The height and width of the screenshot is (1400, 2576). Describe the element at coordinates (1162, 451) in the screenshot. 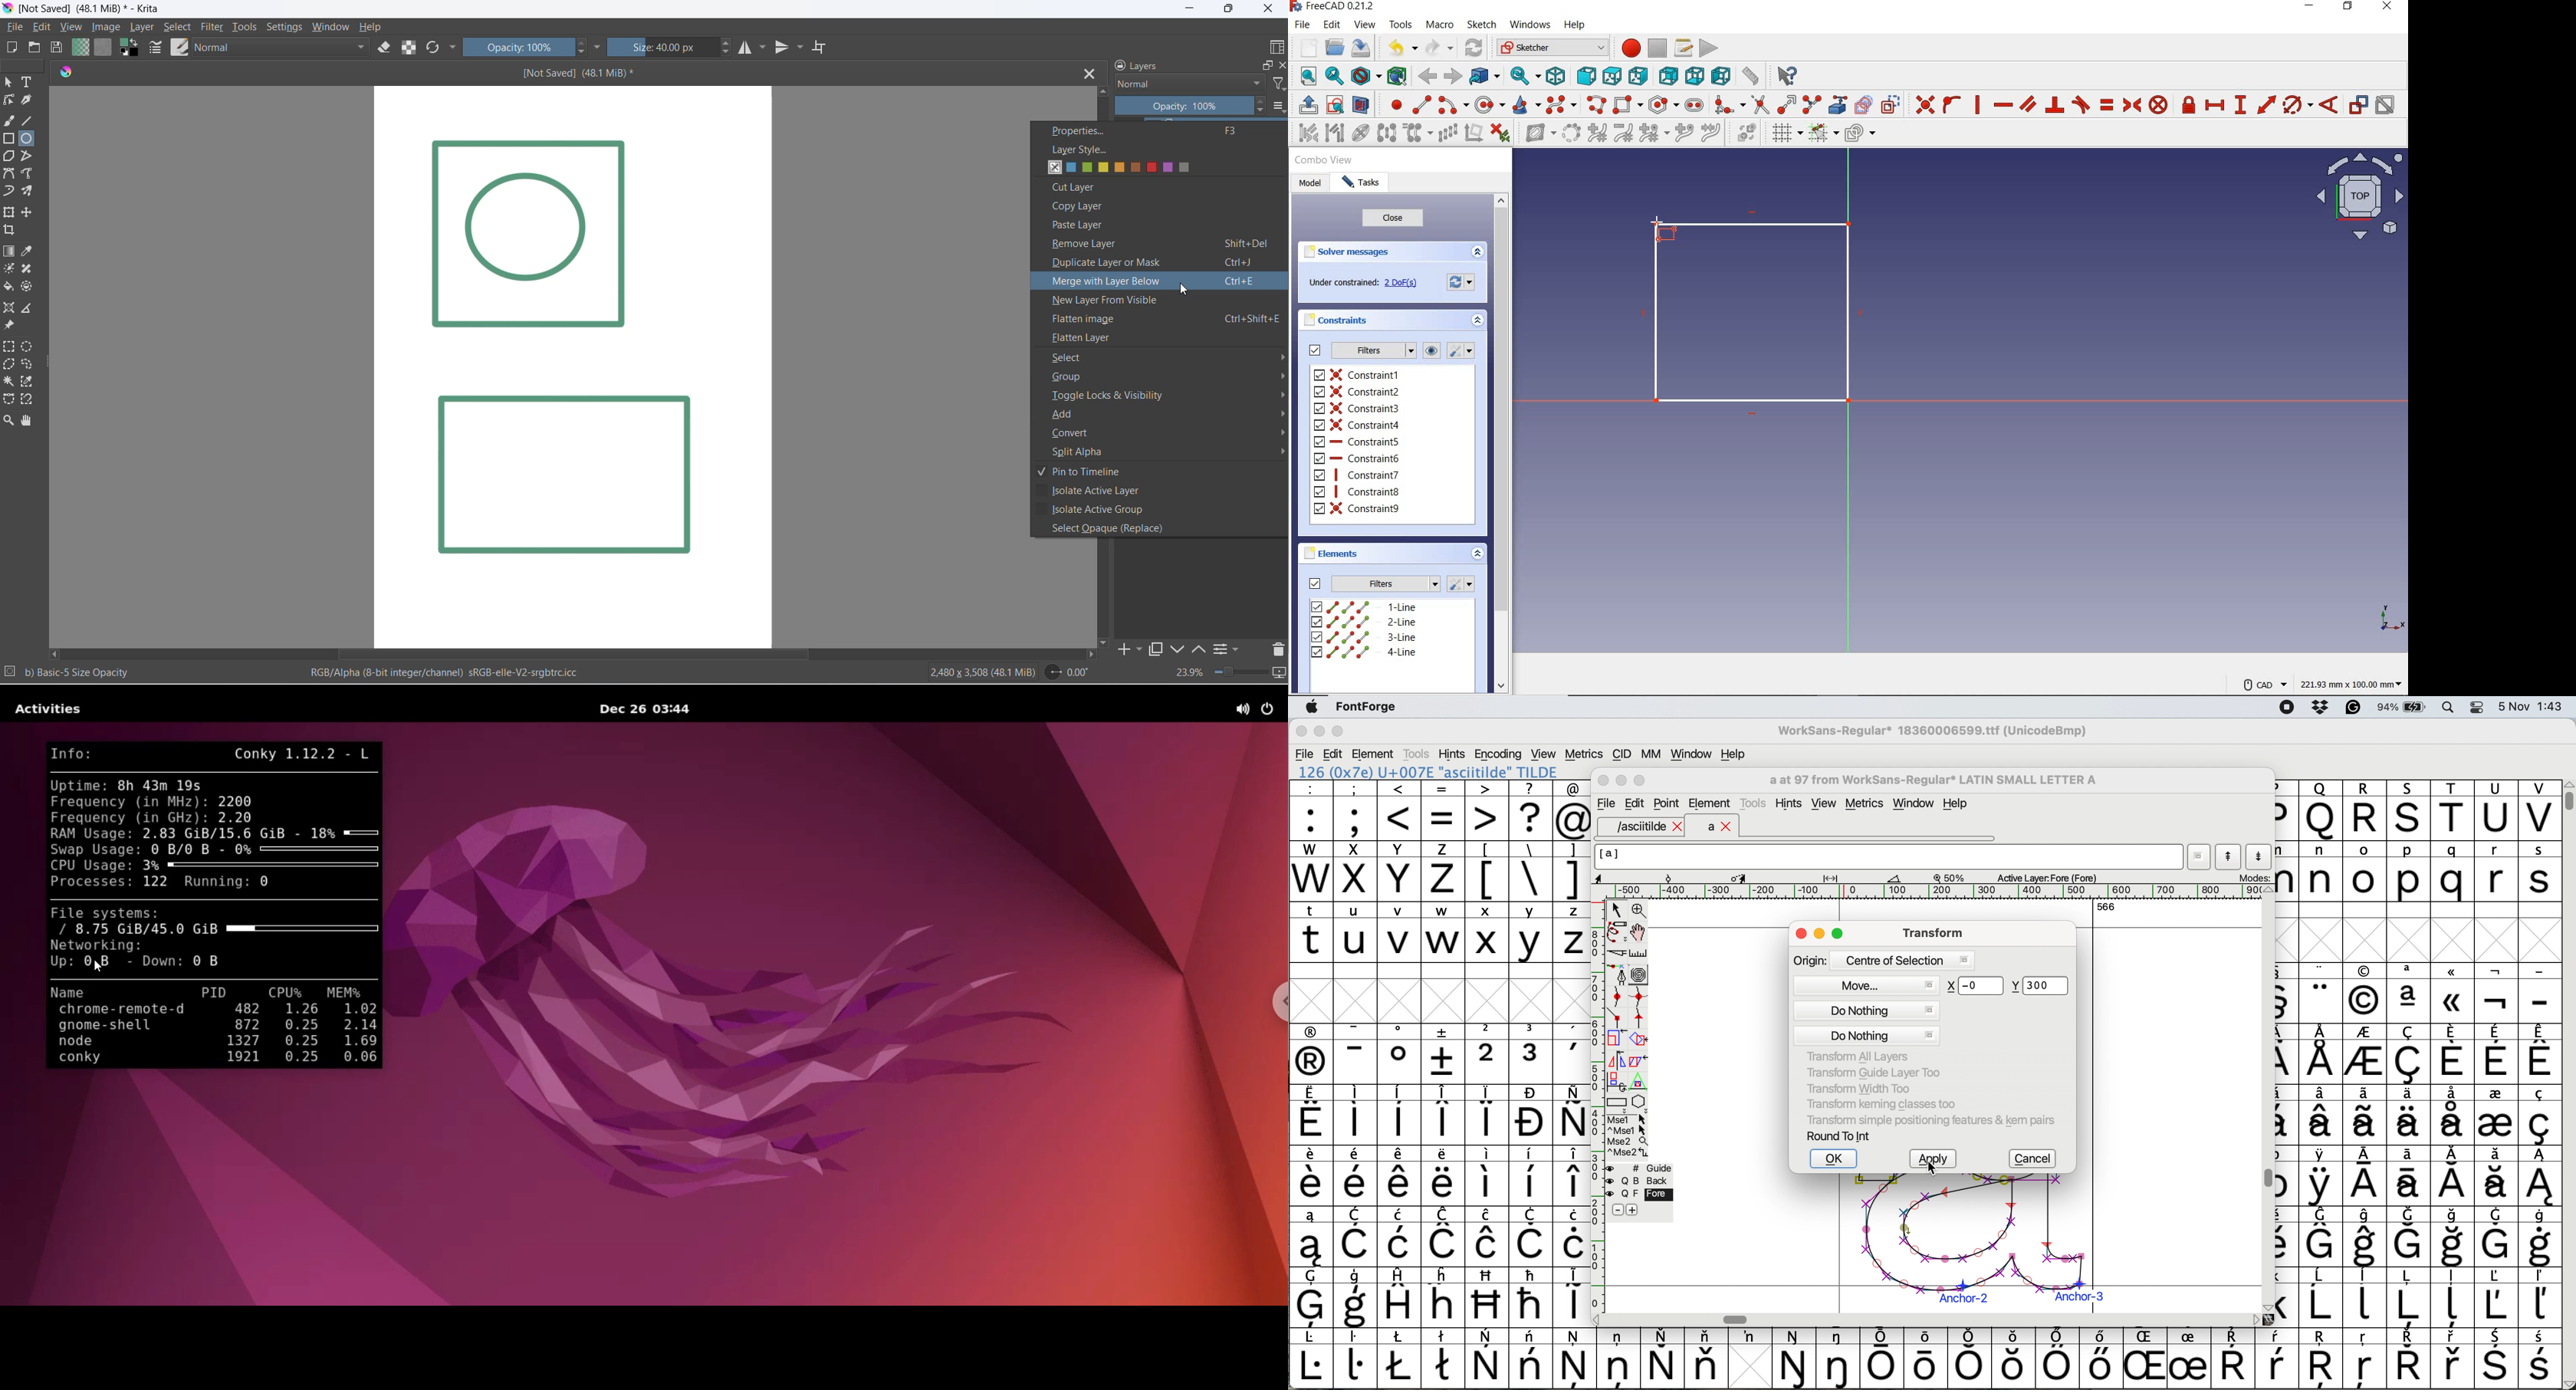

I see `split alpha` at that location.